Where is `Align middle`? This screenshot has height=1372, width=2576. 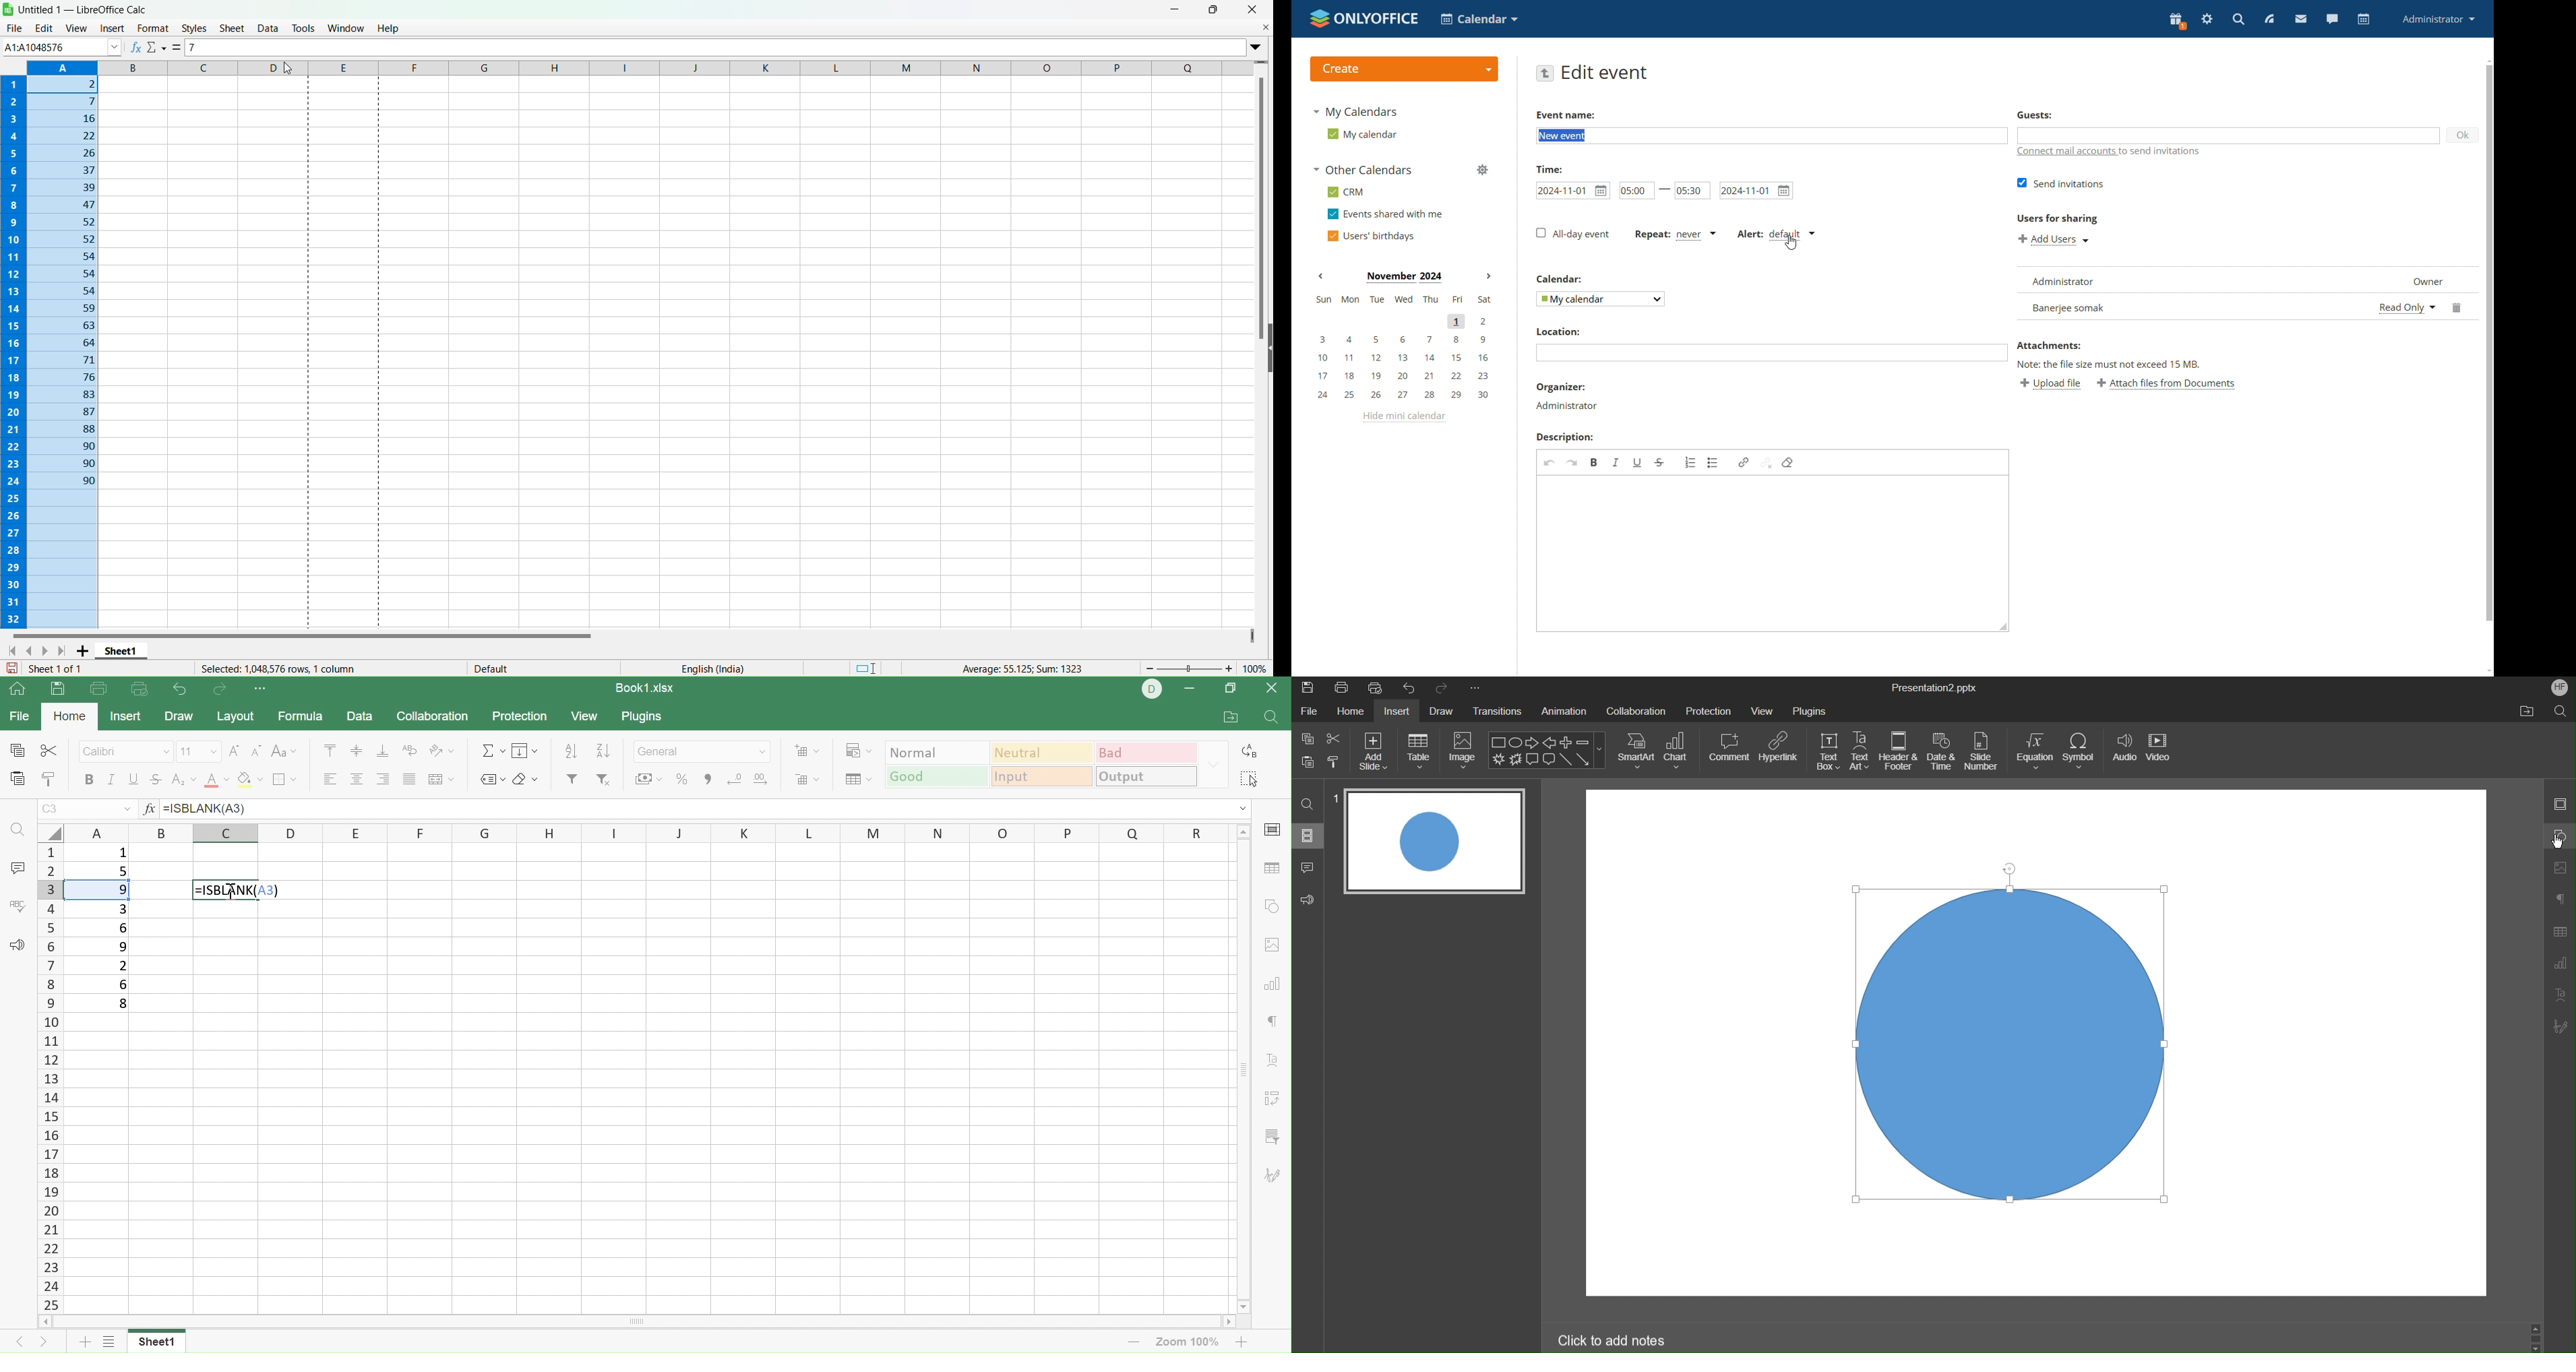 Align middle is located at coordinates (359, 780).